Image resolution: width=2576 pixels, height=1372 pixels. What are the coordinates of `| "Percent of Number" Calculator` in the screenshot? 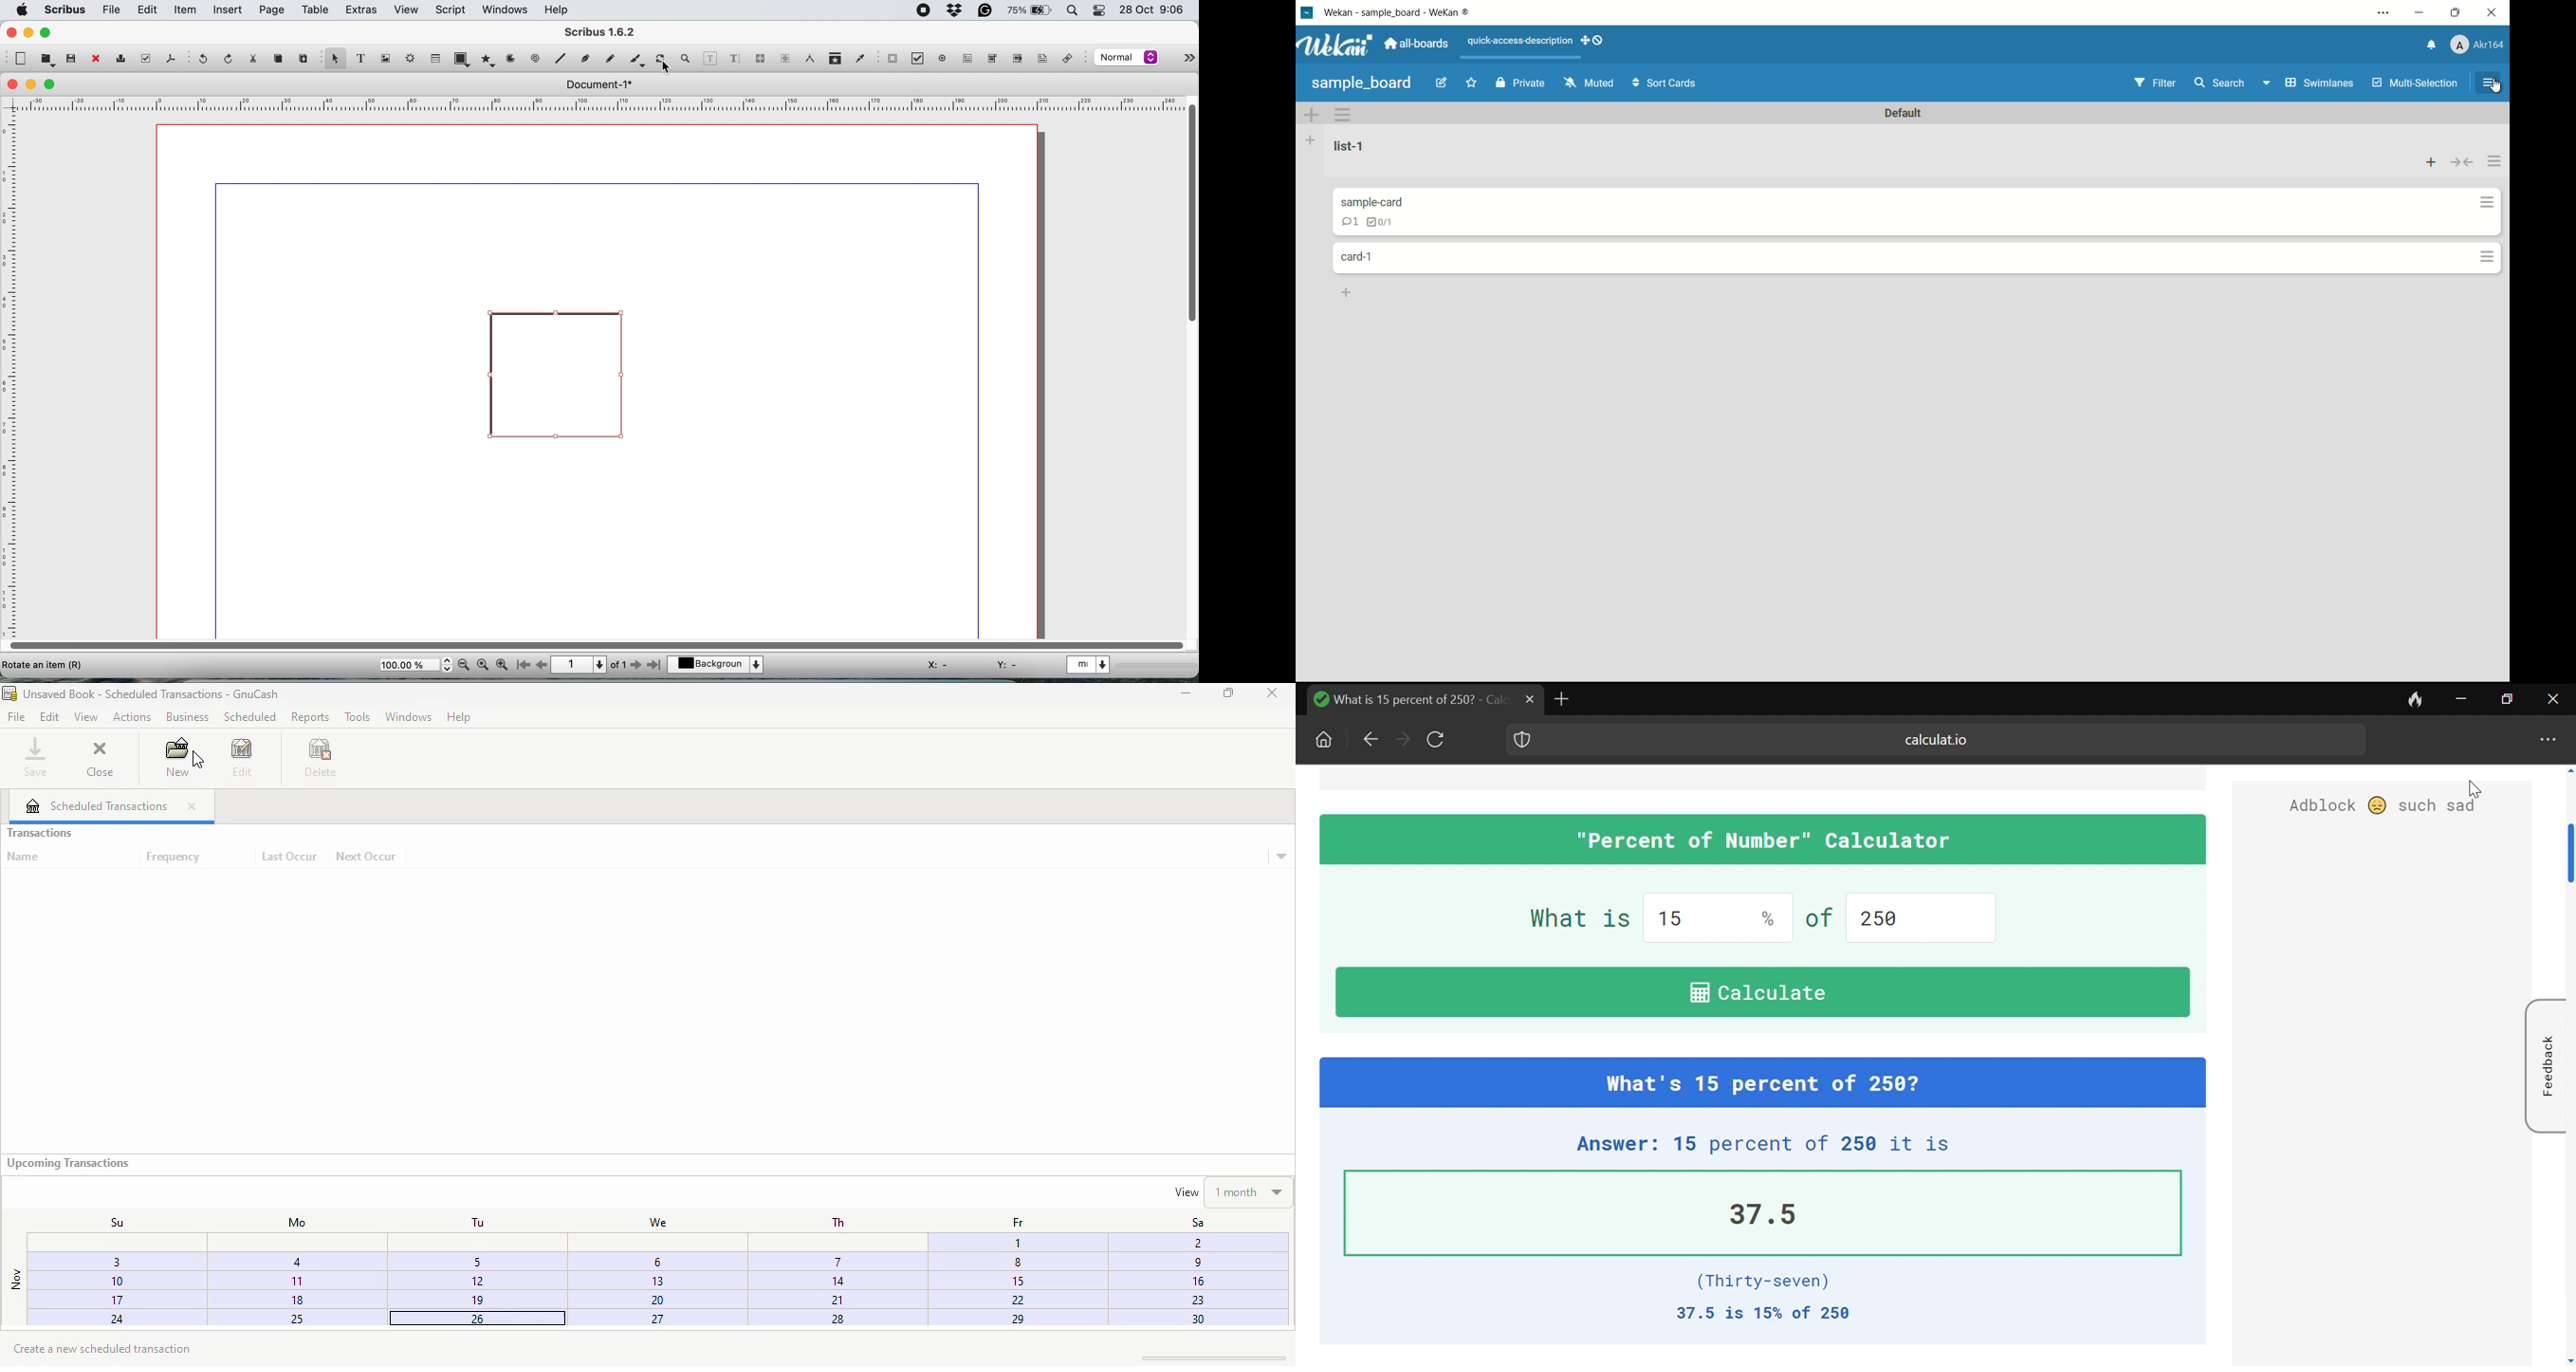 It's located at (1763, 837).